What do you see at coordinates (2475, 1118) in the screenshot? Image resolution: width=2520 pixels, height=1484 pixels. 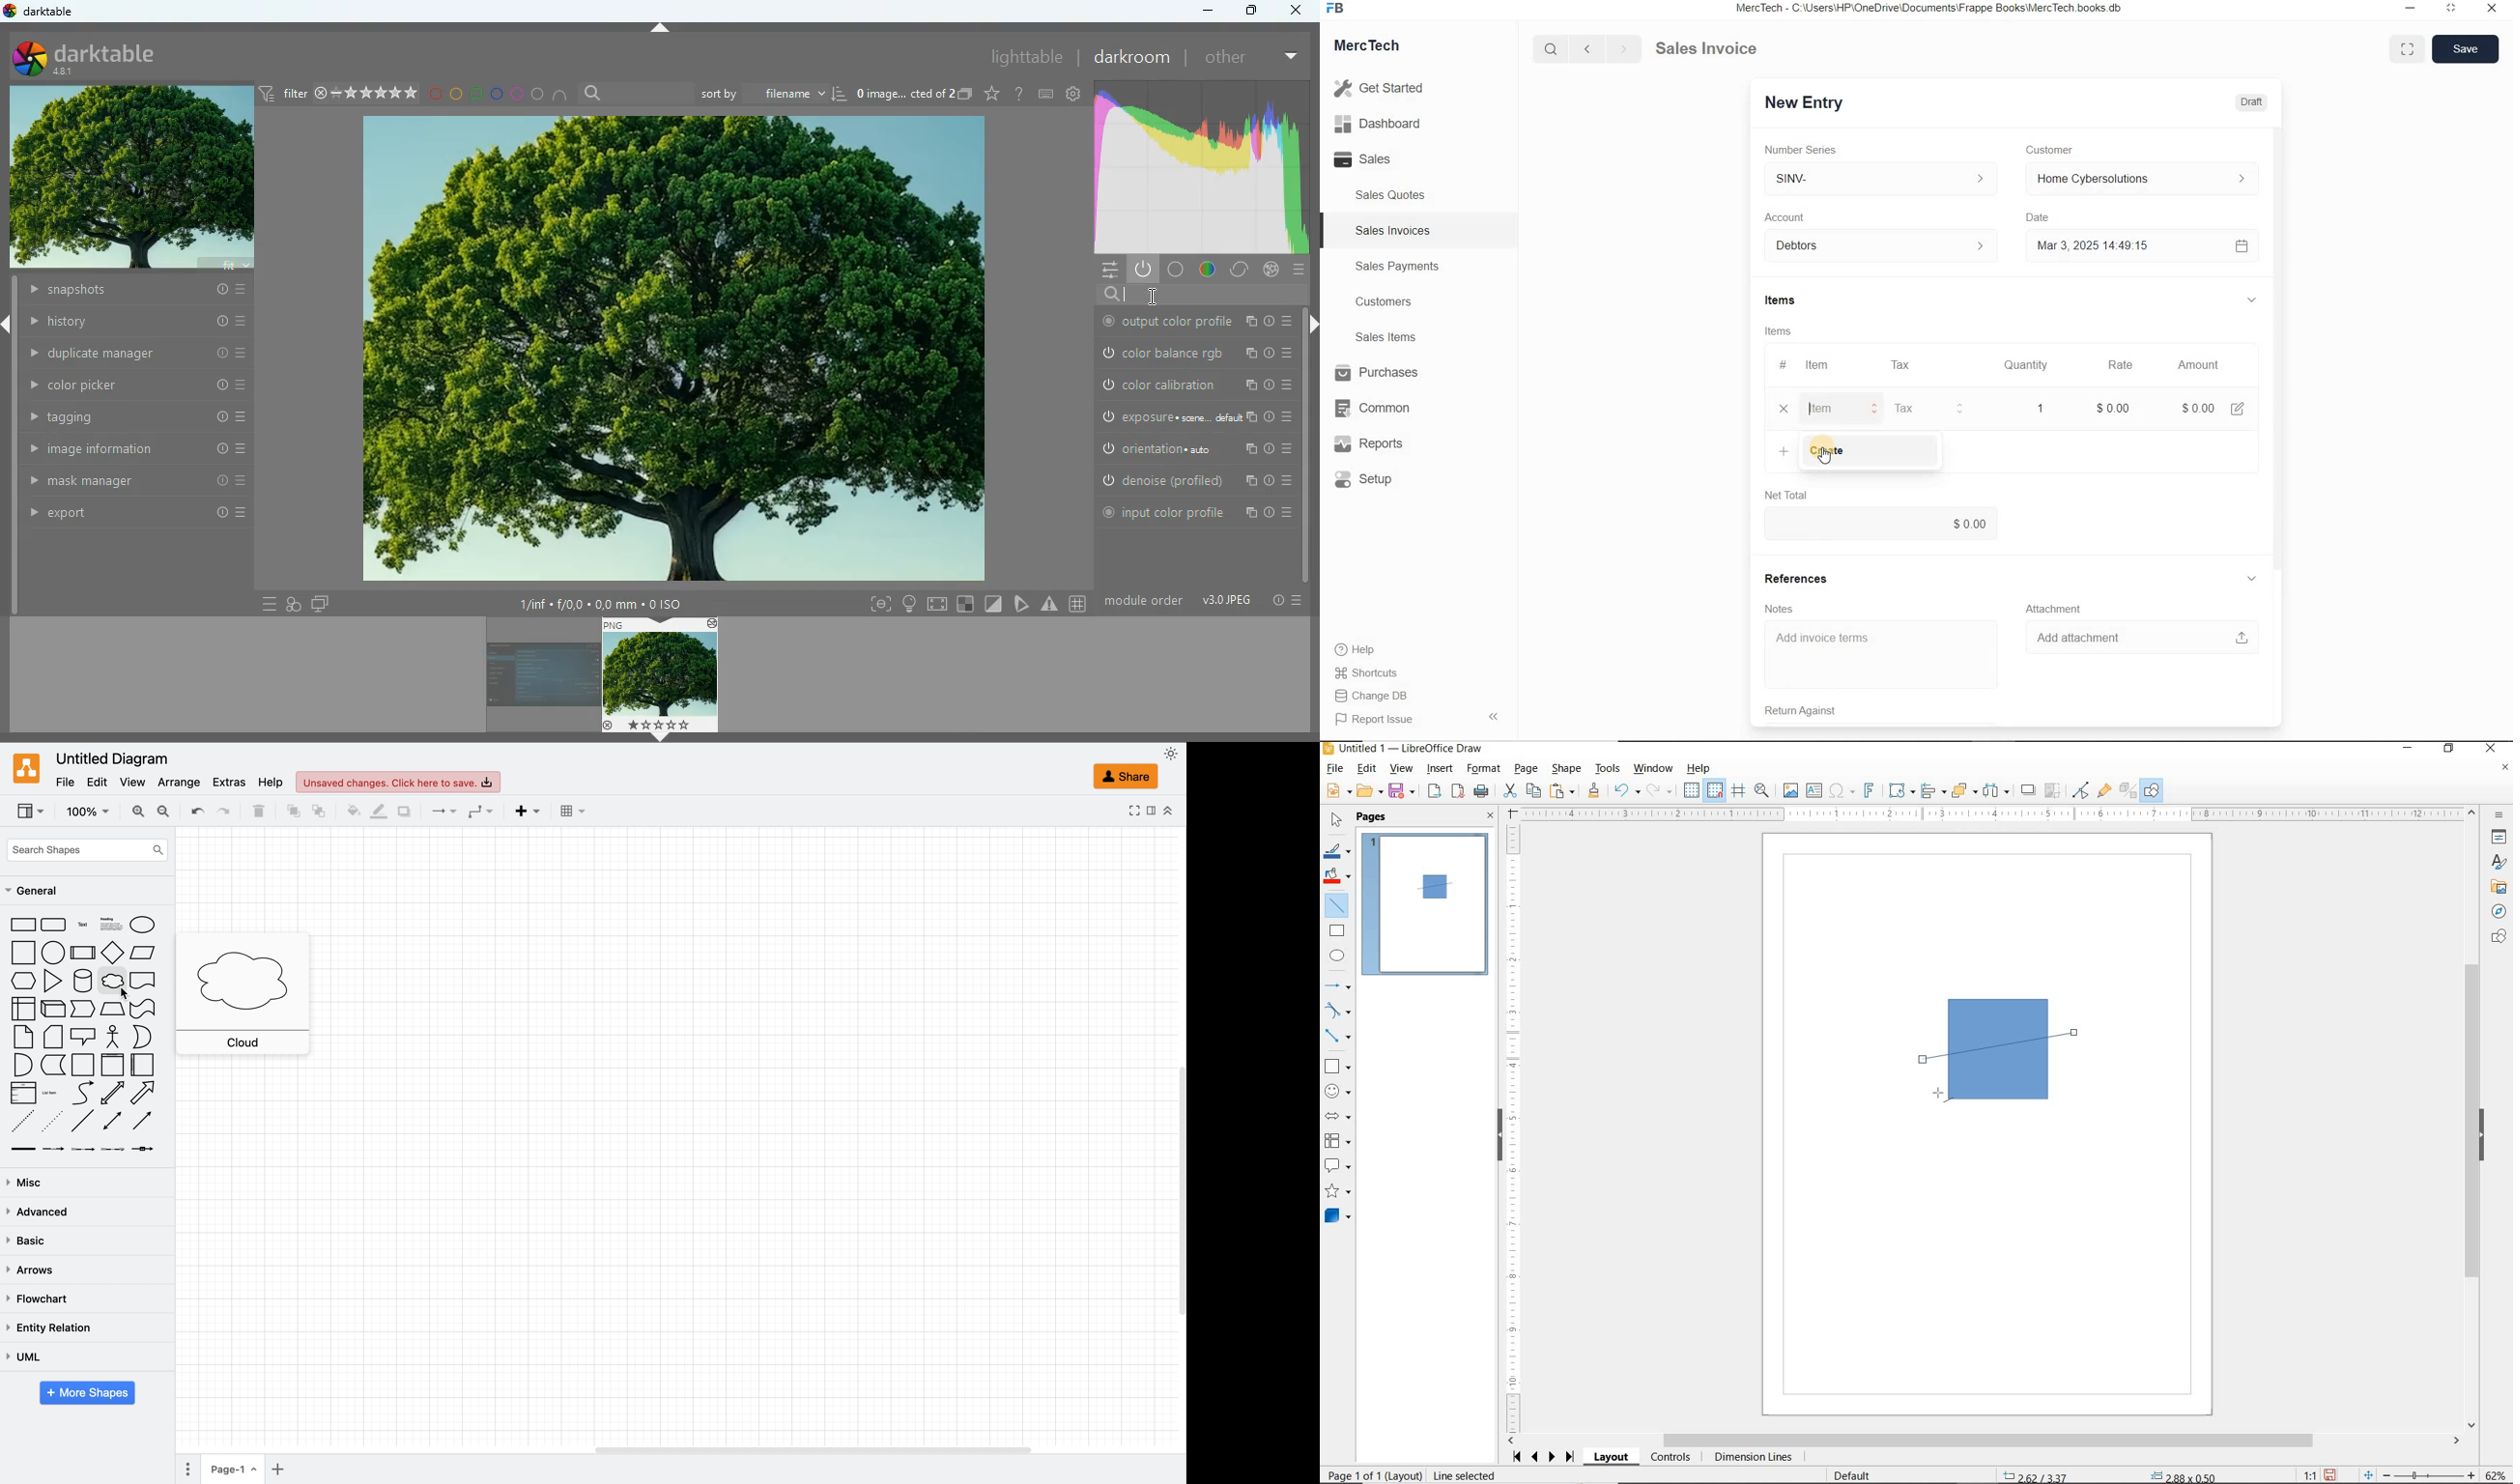 I see `SCROLLBAR` at bounding box center [2475, 1118].